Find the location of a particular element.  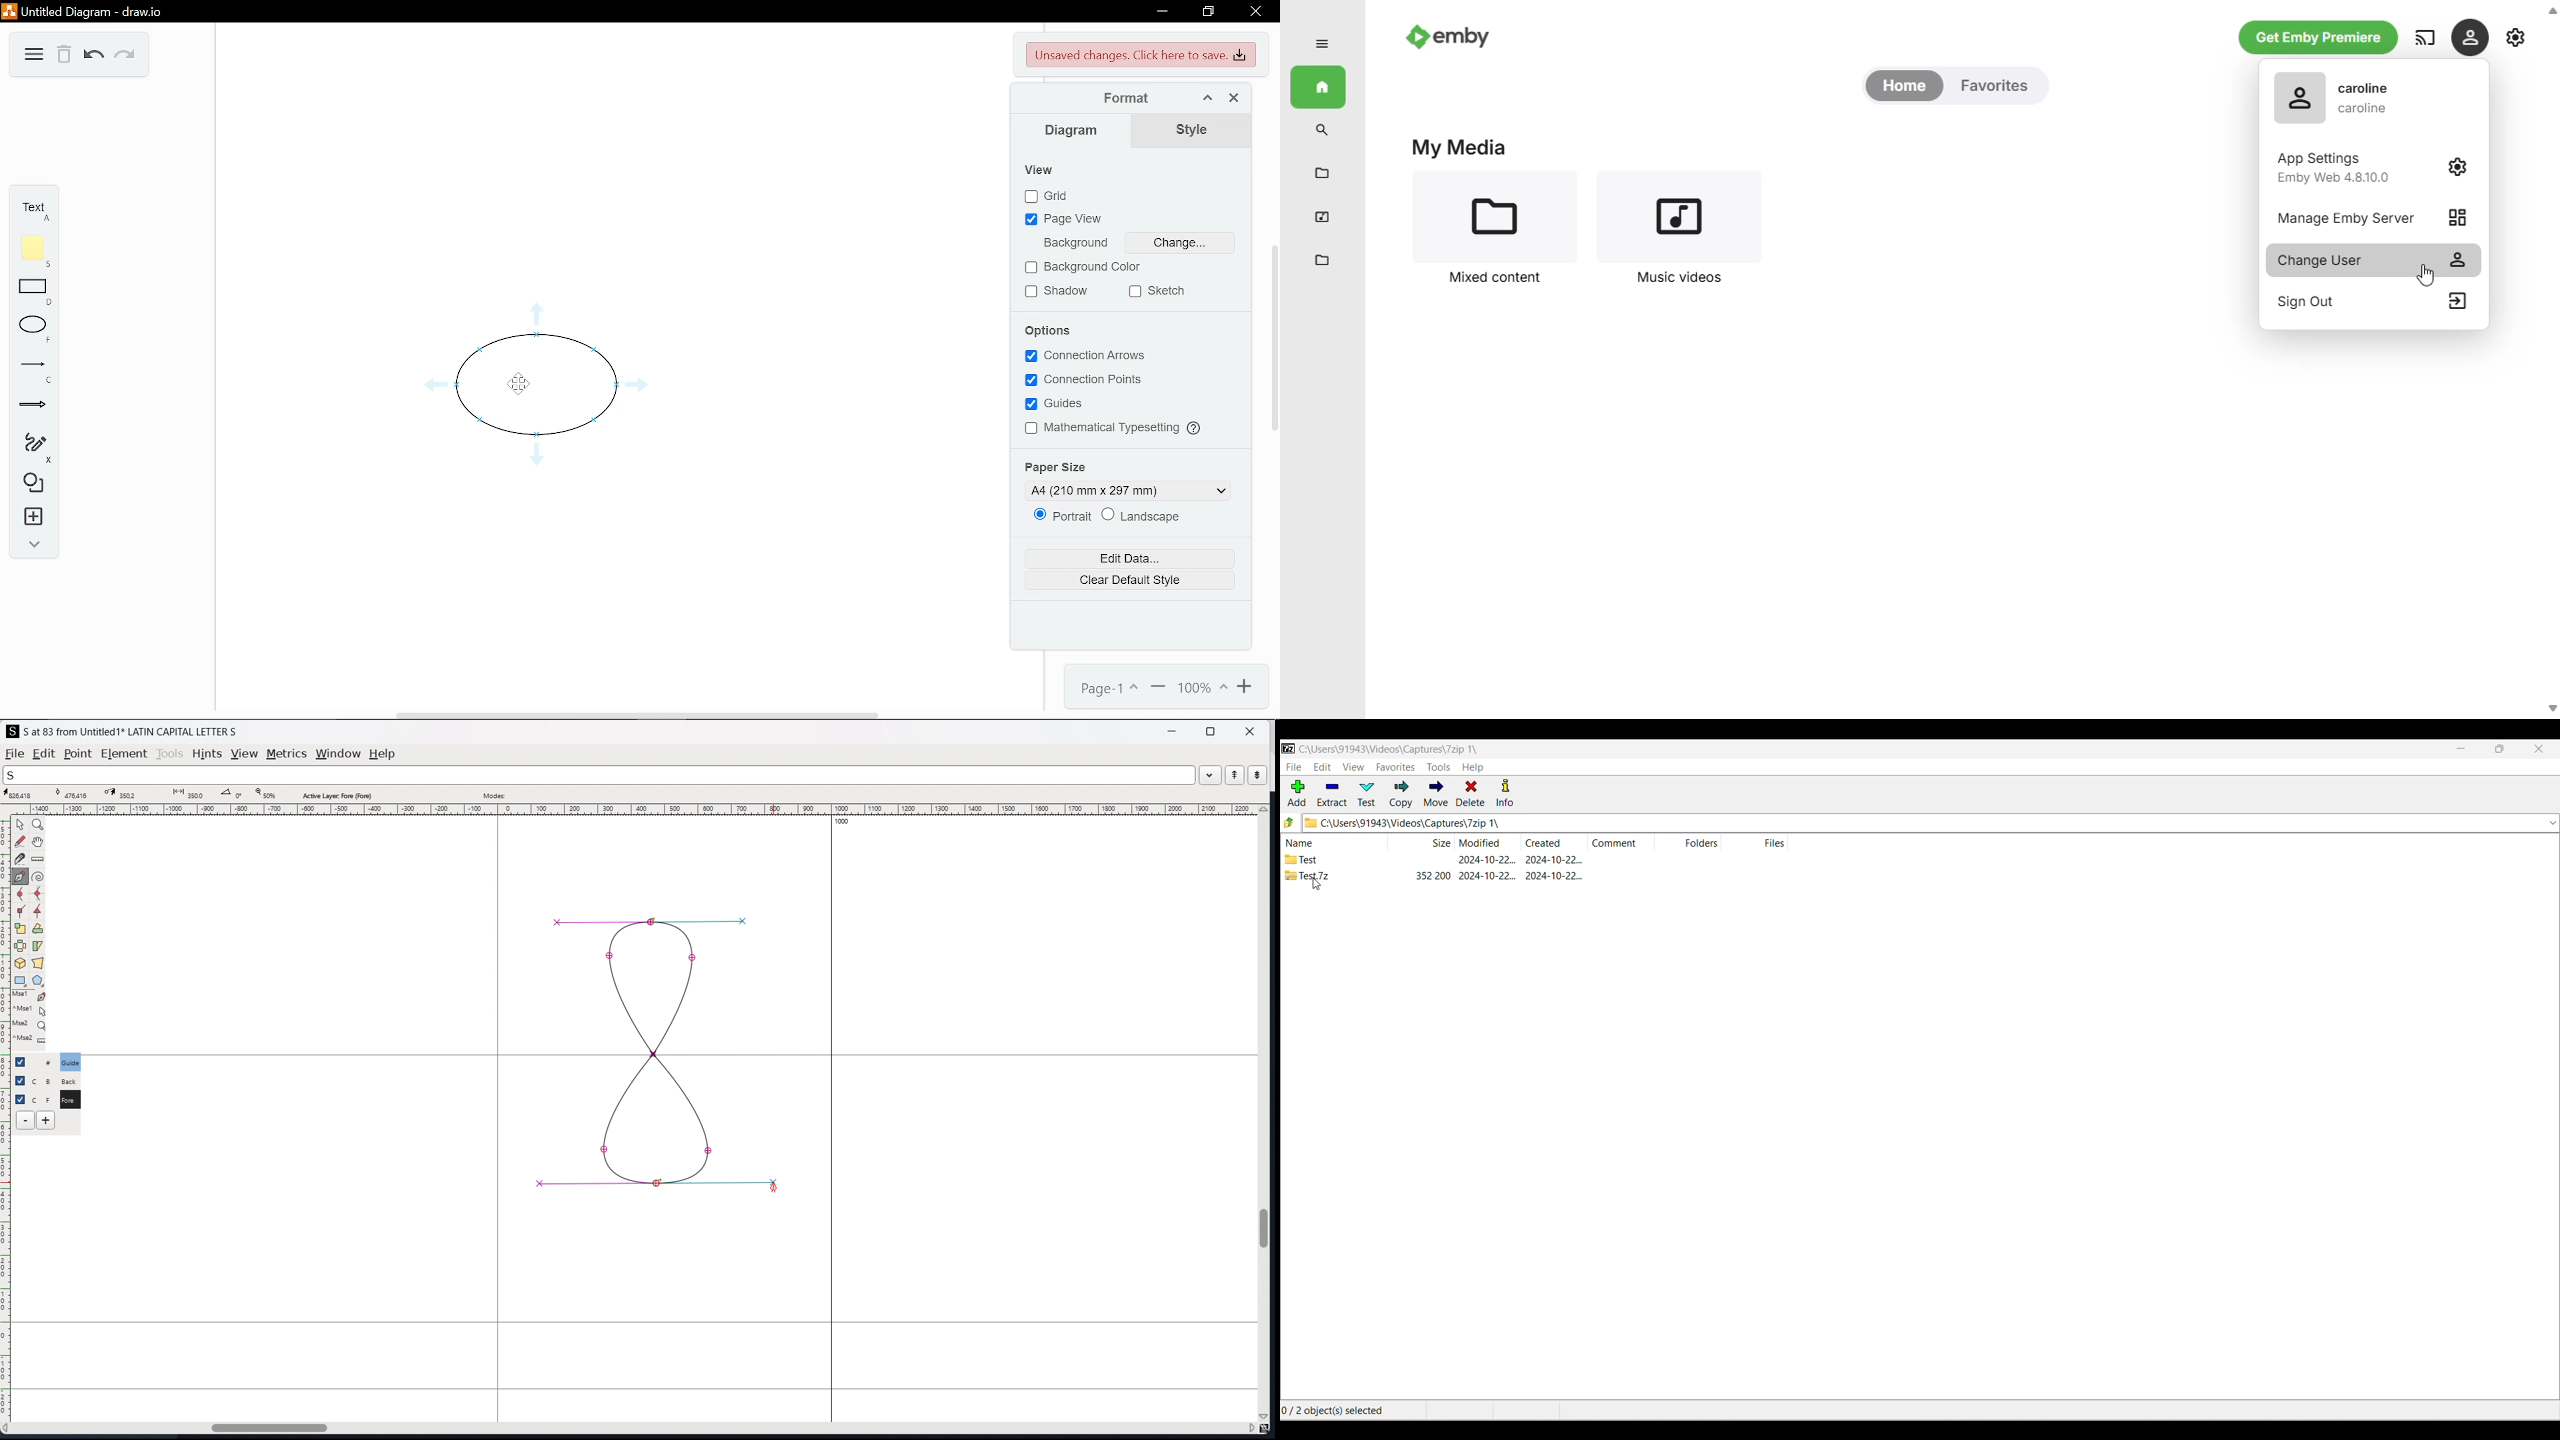

home is located at coordinates (1317, 87).